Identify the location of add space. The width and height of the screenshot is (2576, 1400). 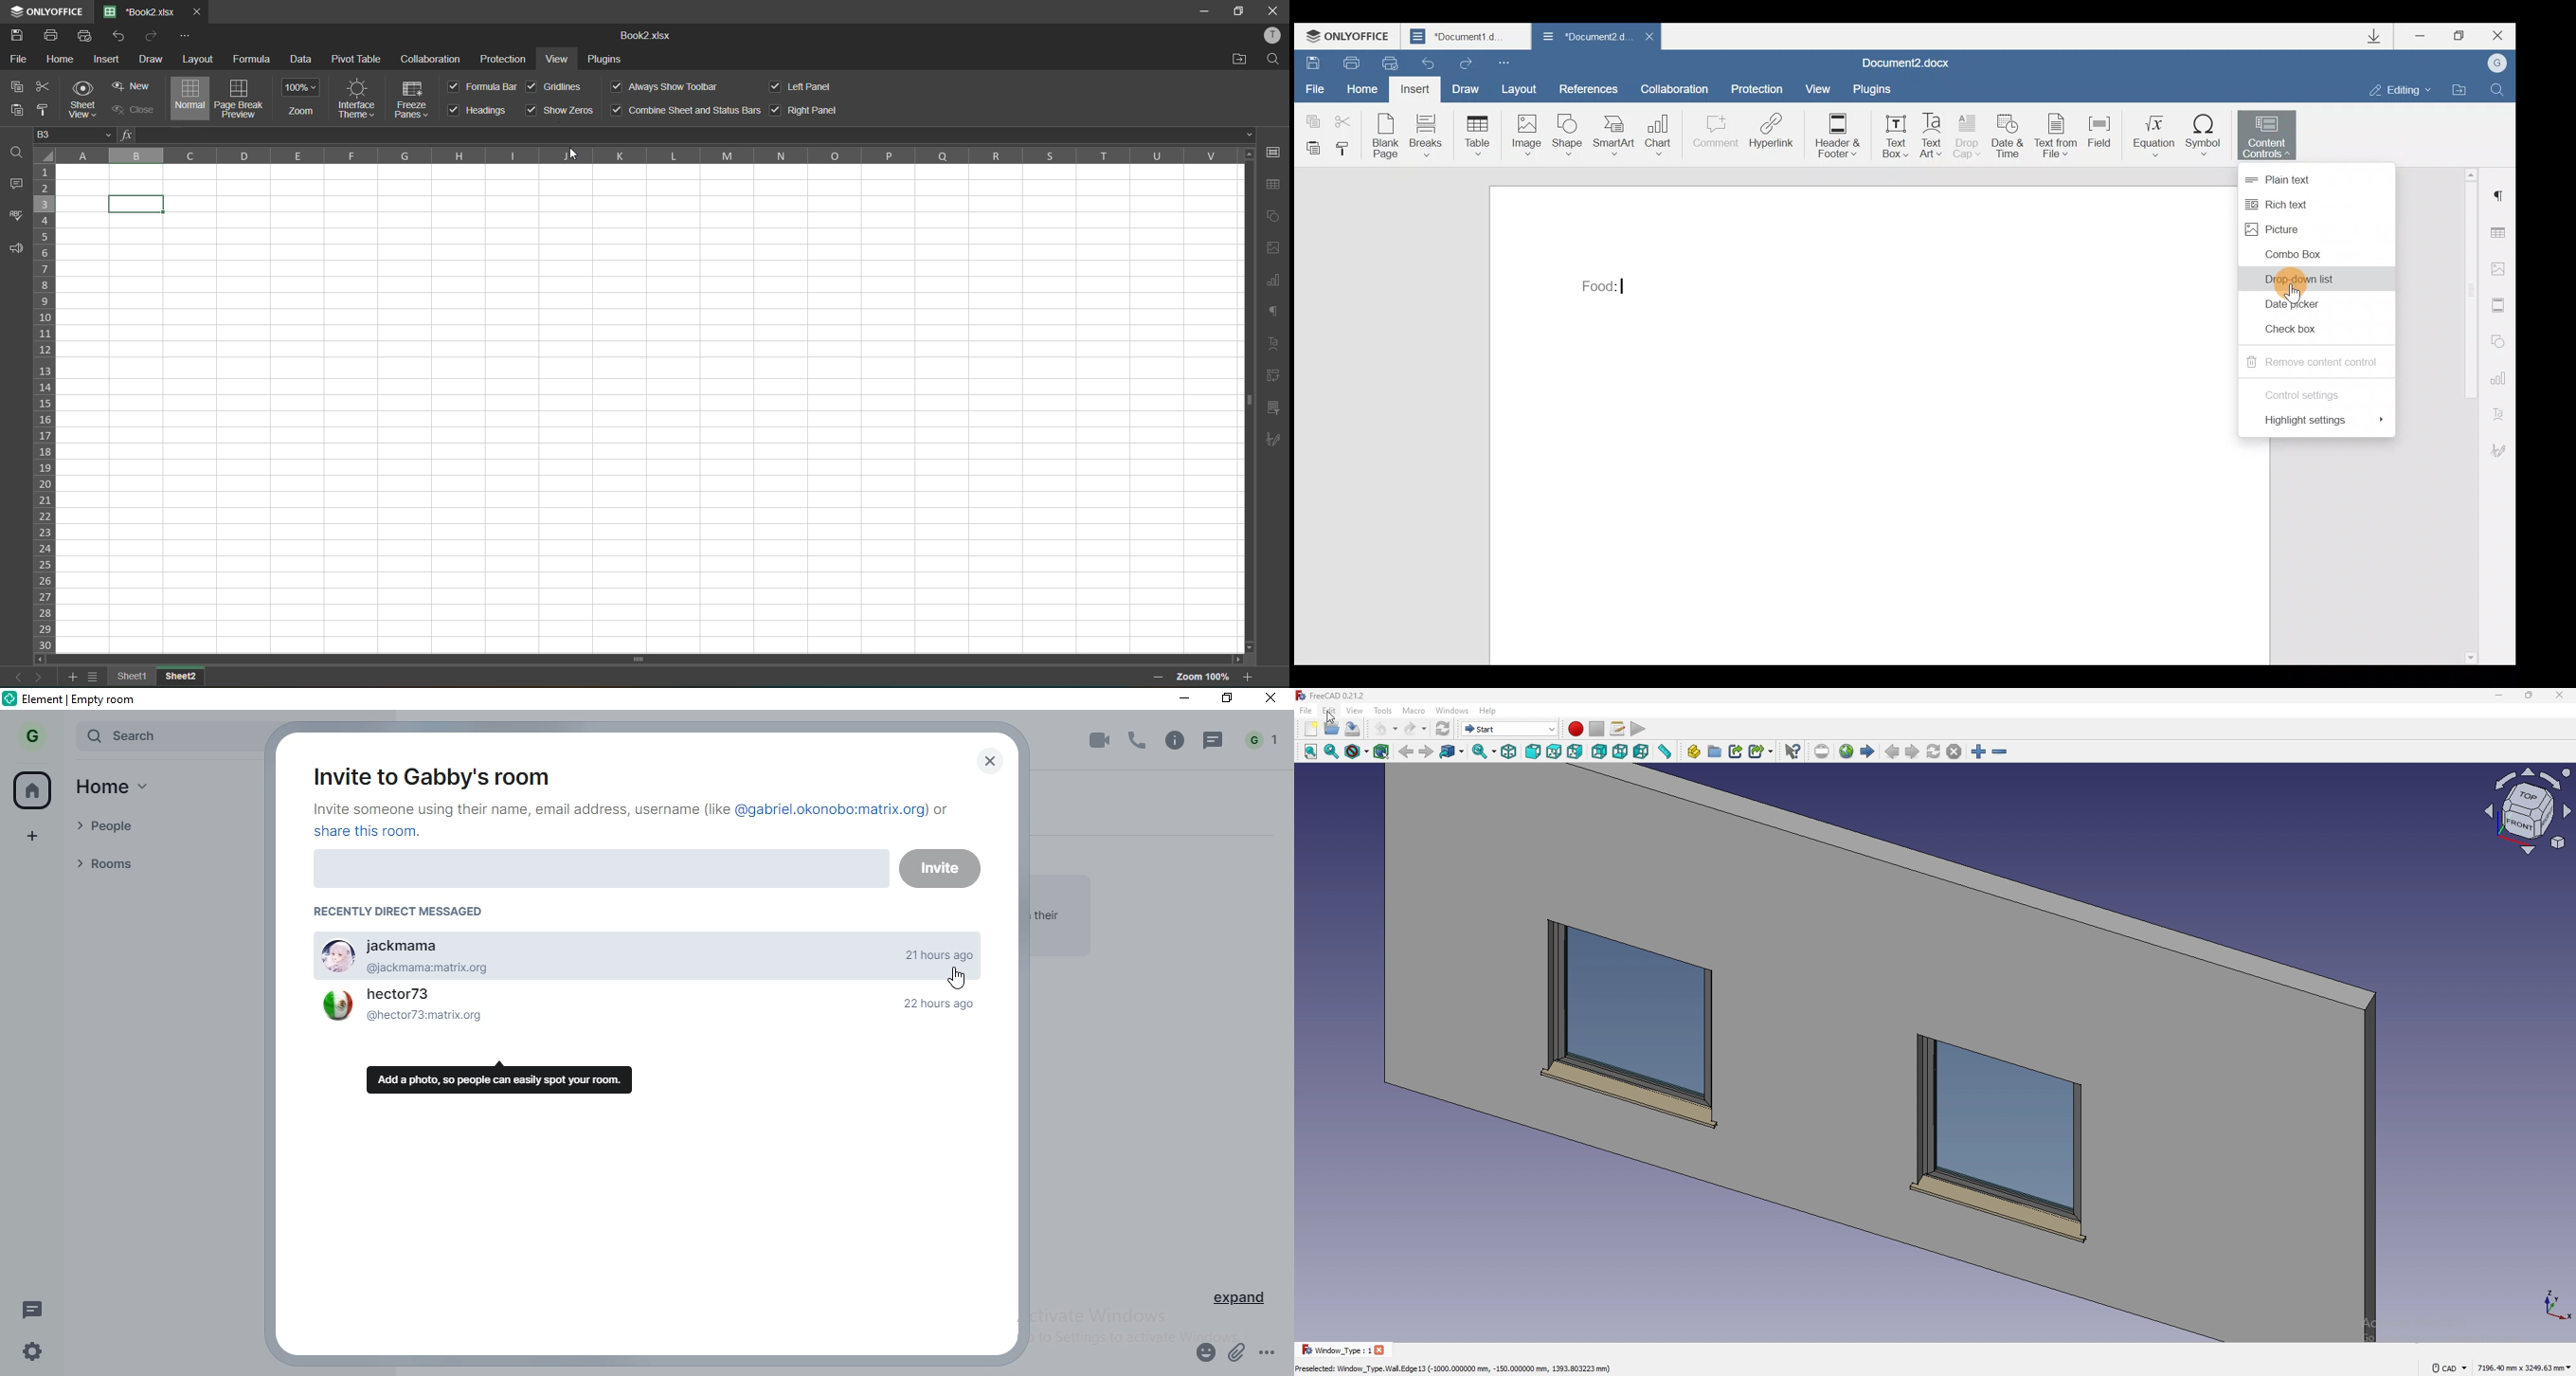
(34, 833).